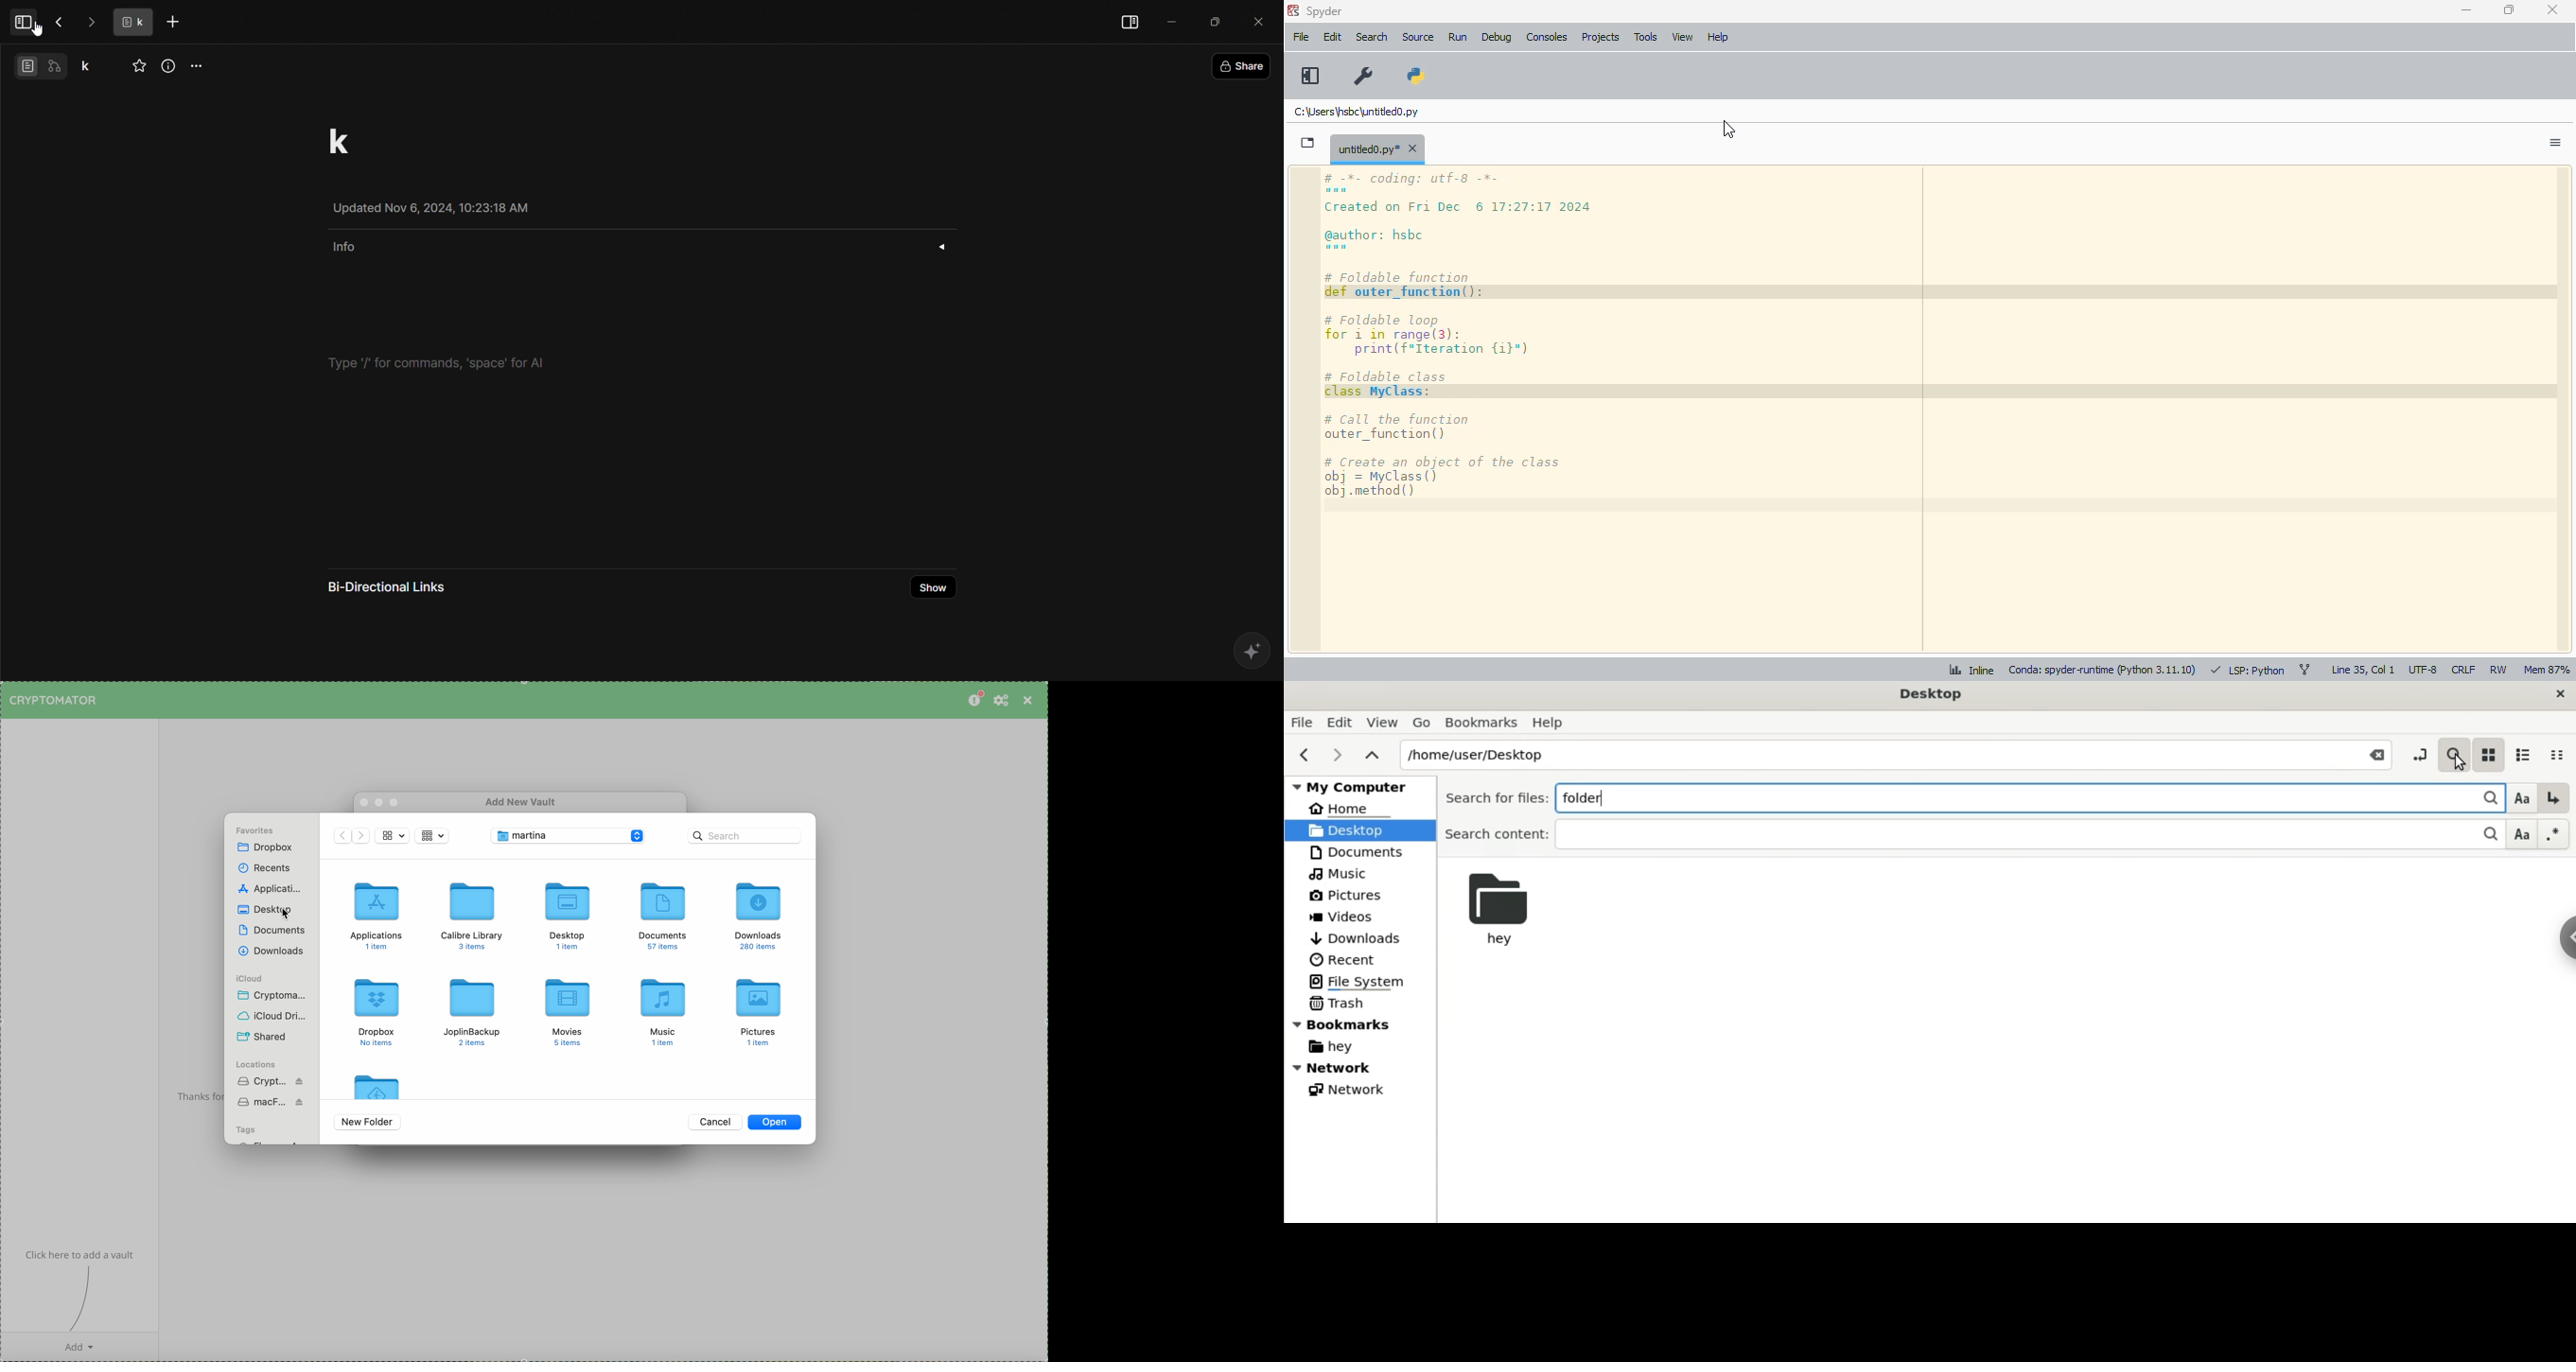 This screenshot has width=2576, height=1372. Describe the element at coordinates (2561, 752) in the screenshot. I see `compact view` at that location.